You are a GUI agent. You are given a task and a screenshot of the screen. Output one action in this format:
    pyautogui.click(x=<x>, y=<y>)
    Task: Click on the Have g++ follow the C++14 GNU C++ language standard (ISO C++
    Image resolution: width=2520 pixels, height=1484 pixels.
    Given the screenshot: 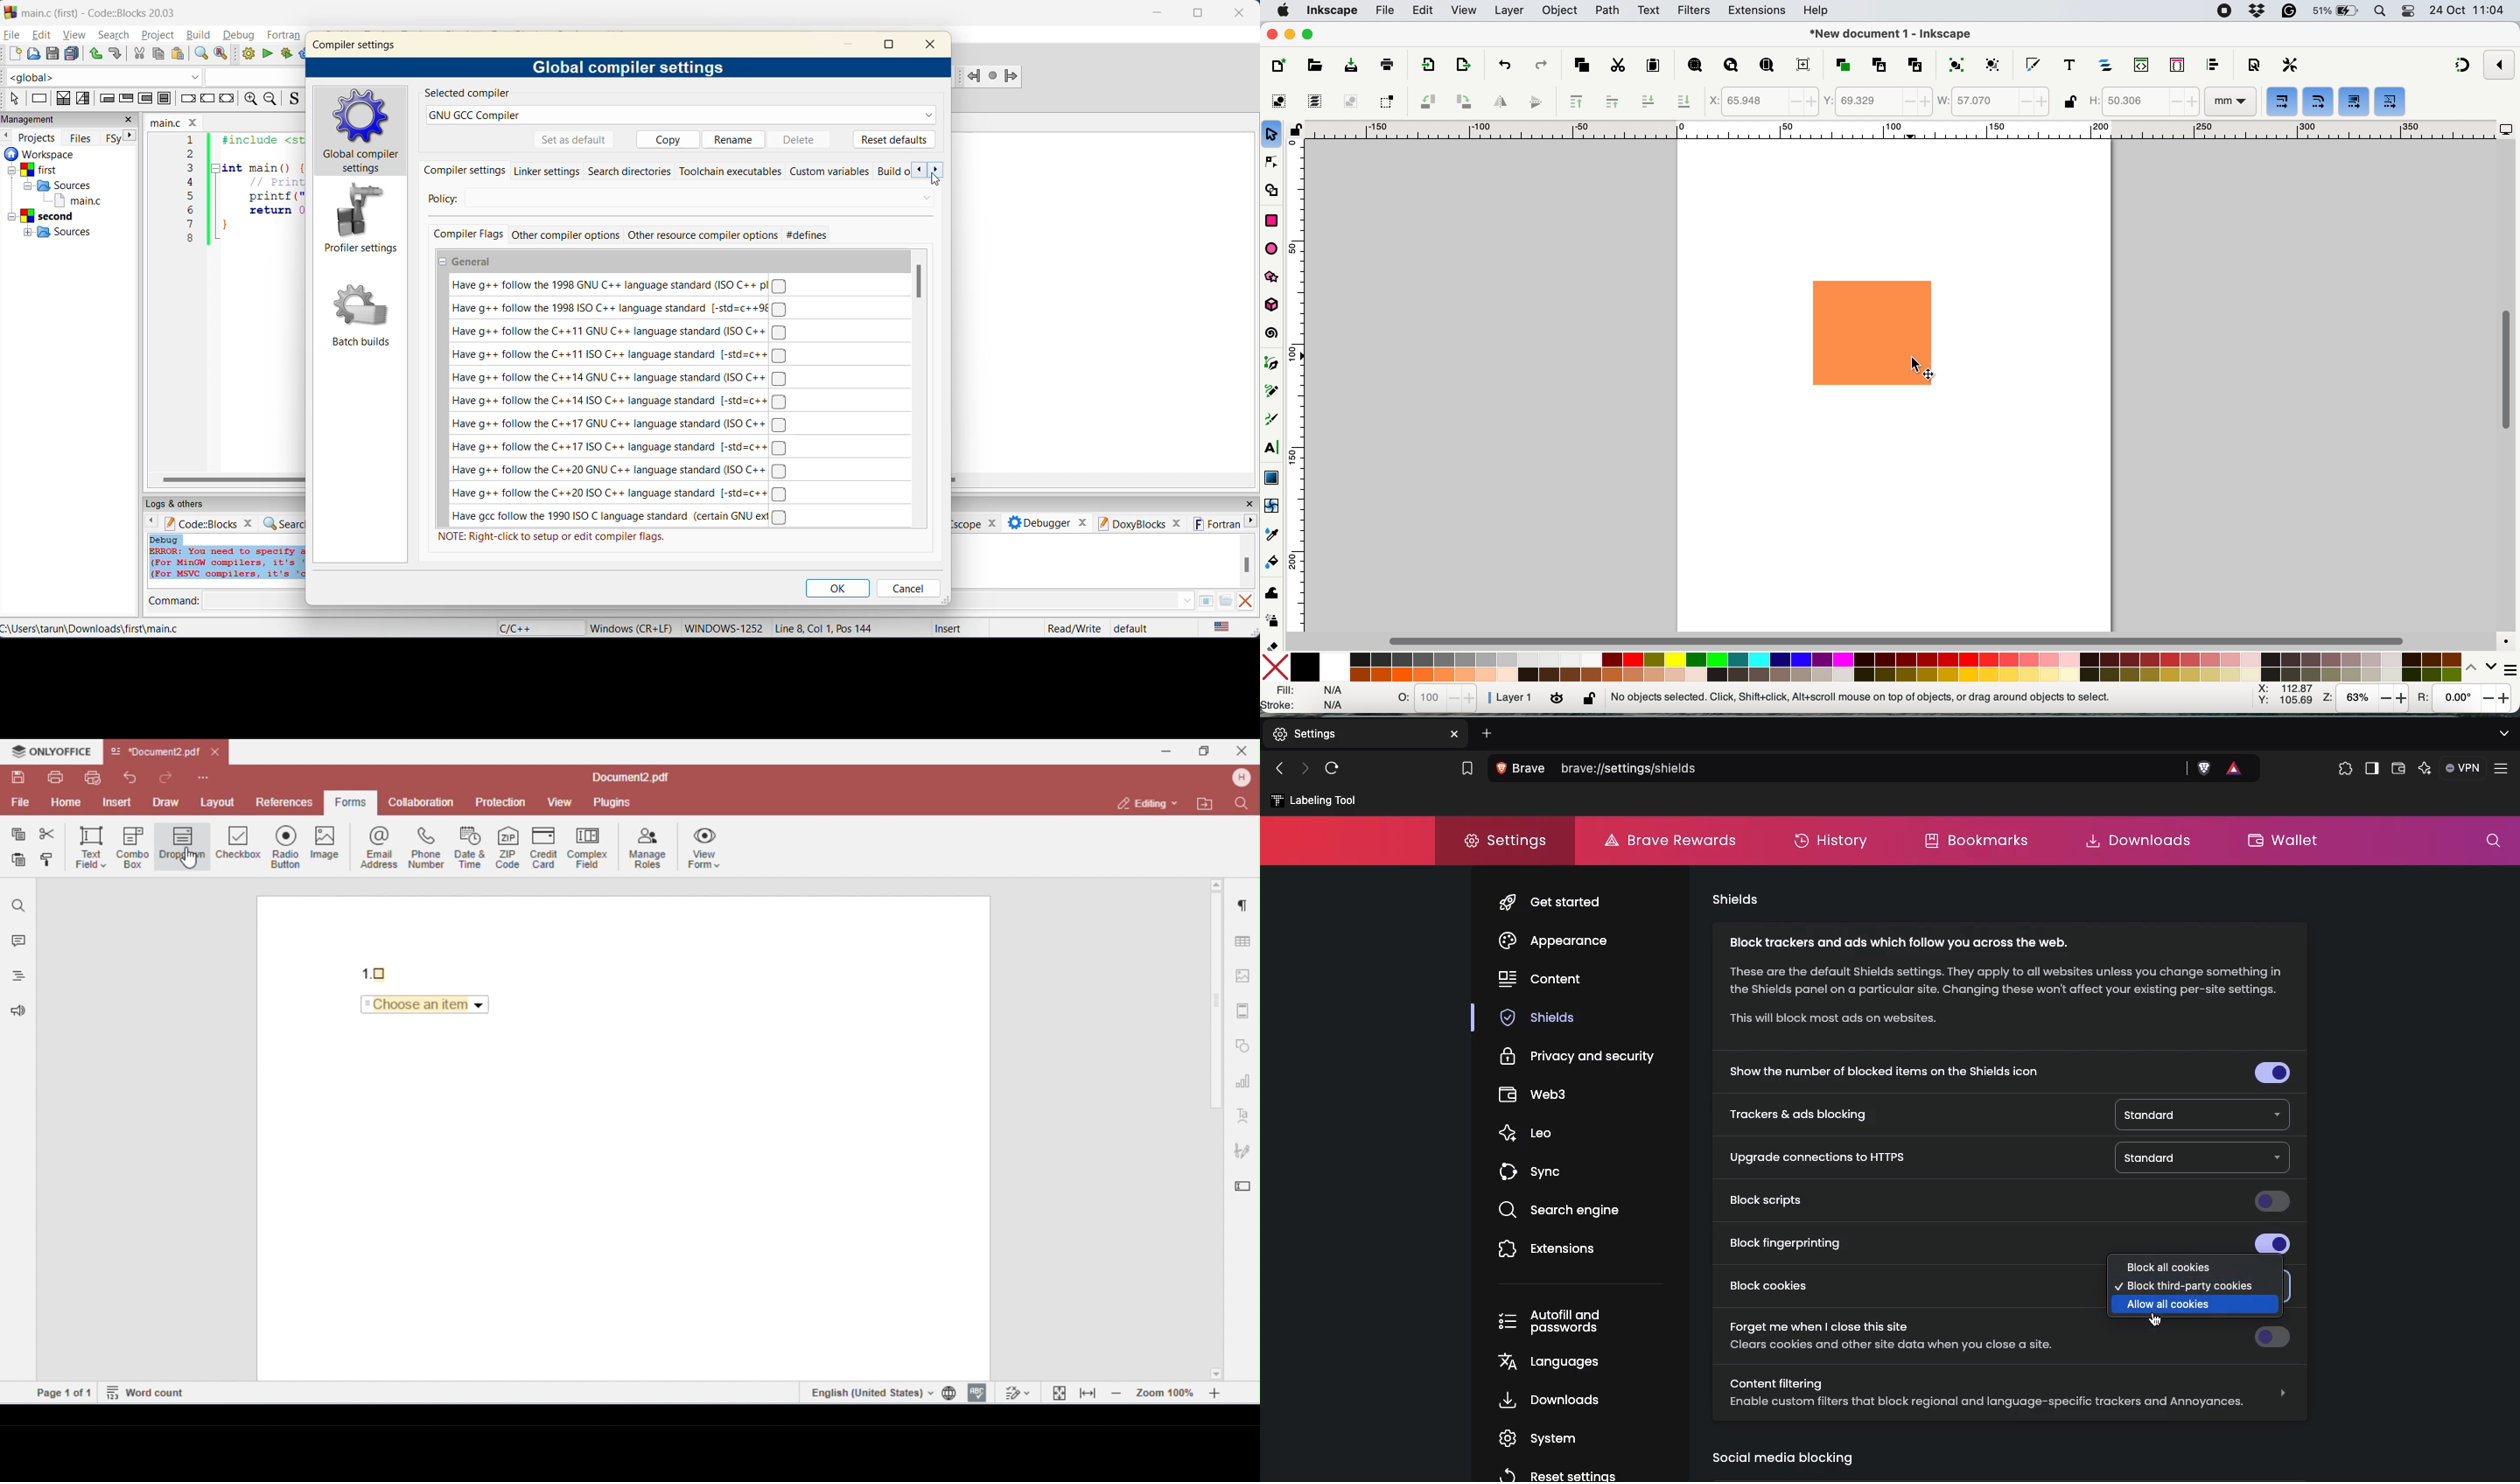 What is the action you would take?
    pyautogui.click(x=619, y=379)
    